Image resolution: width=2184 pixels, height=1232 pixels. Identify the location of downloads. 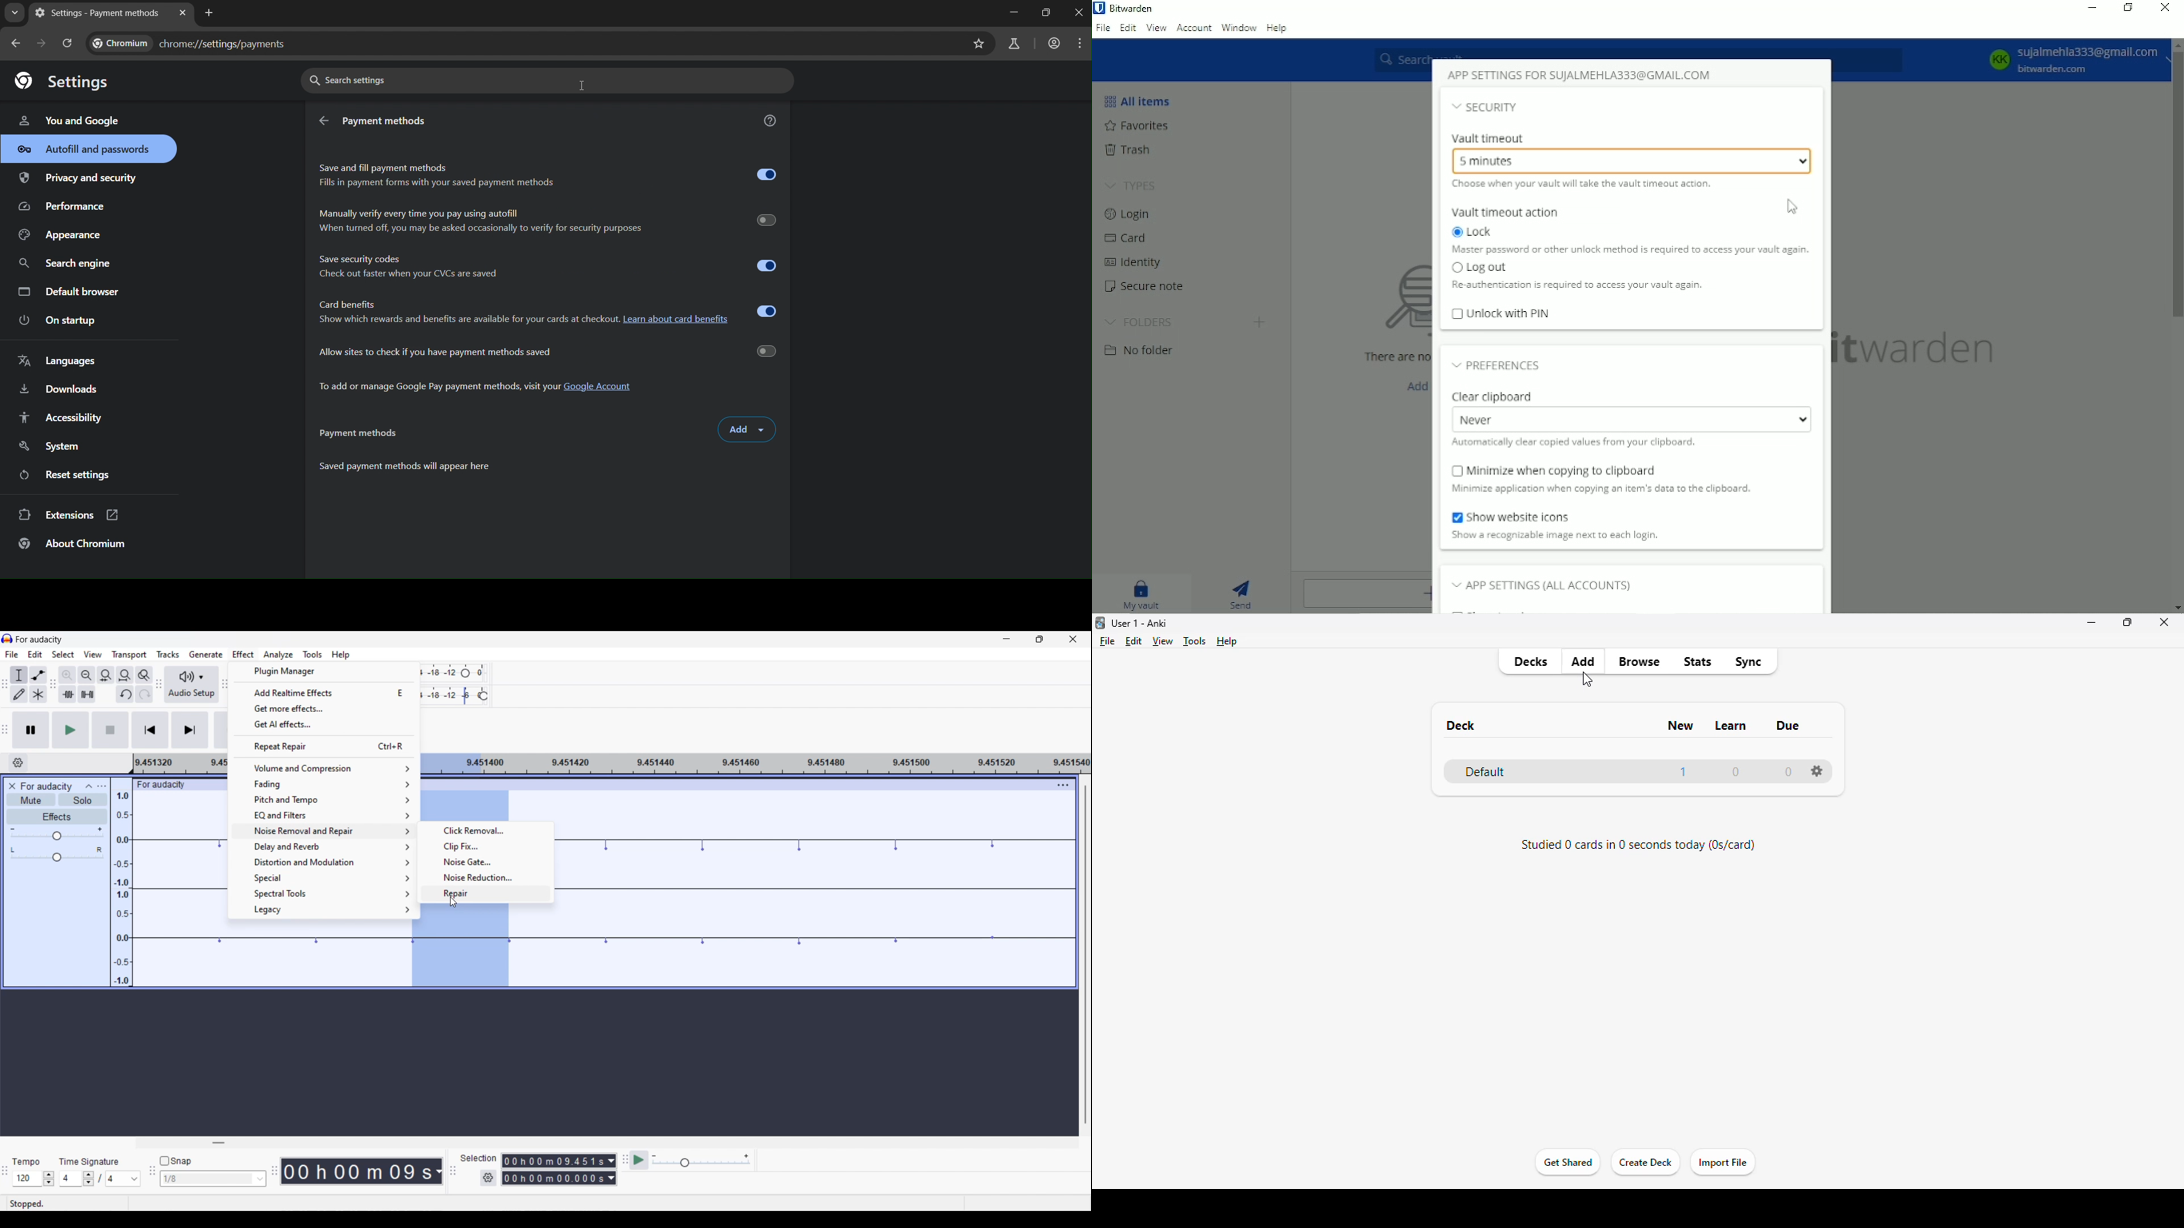
(59, 388).